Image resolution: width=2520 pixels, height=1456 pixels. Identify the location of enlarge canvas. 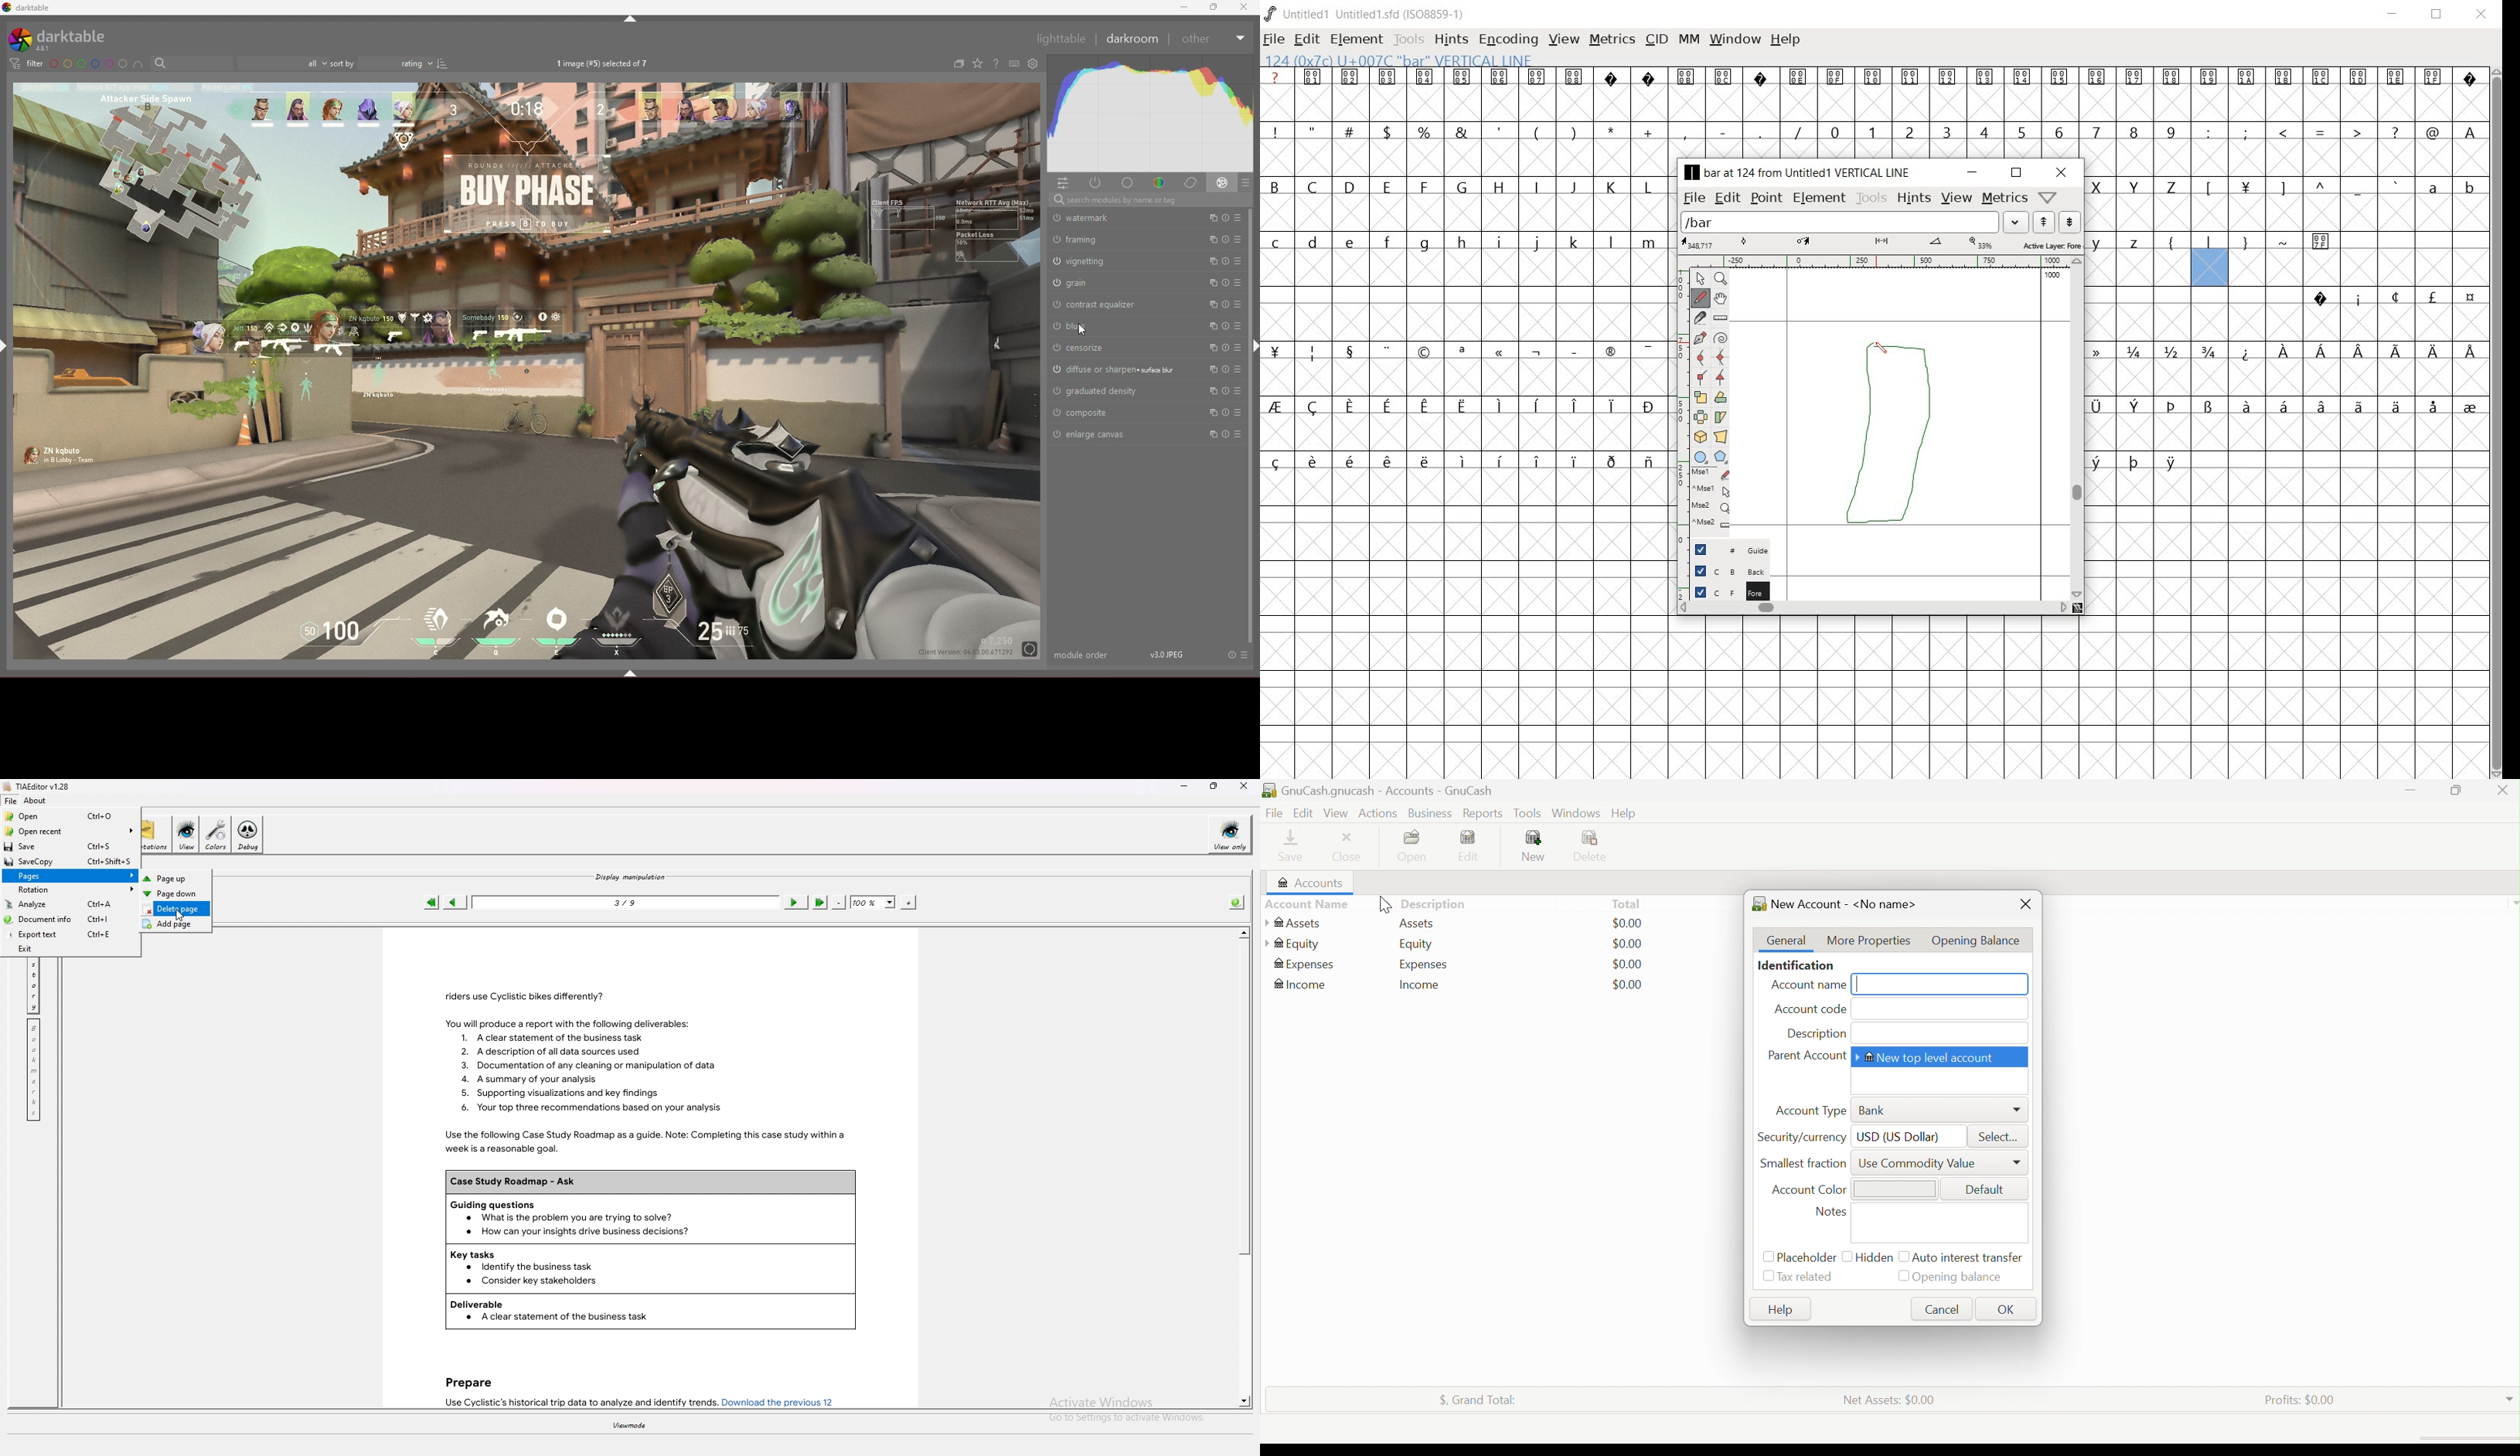
(1097, 435).